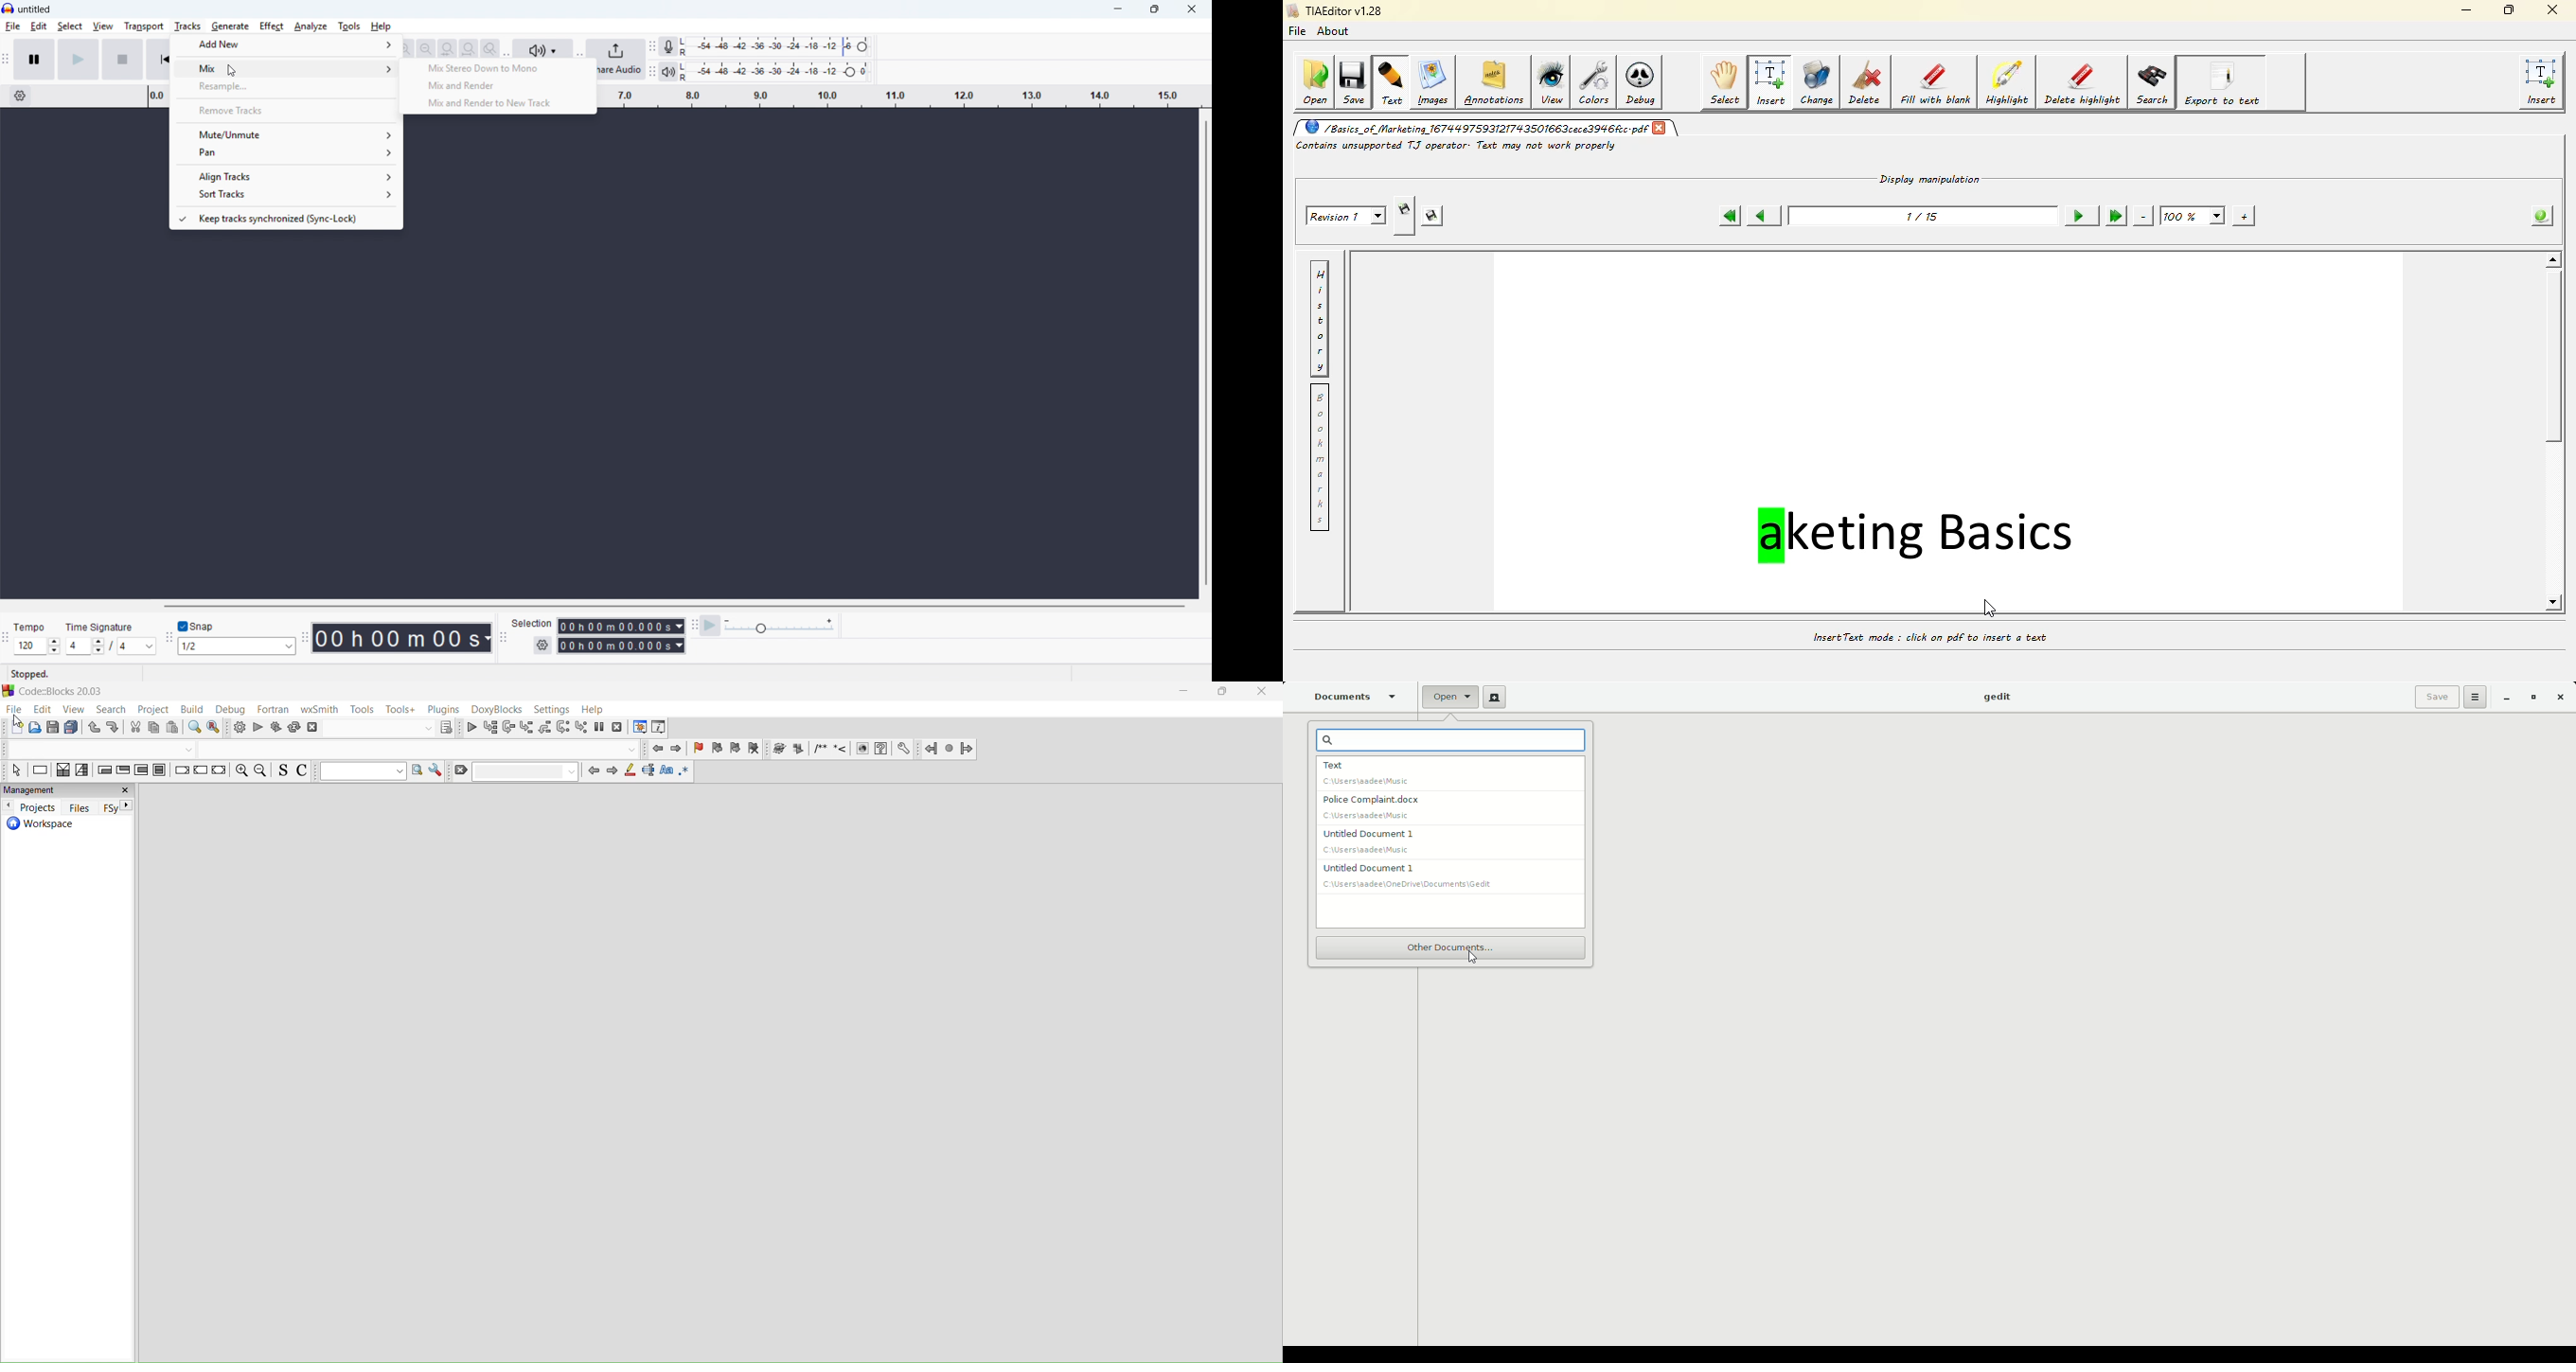 Image resolution: width=2576 pixels, height=1372 pixels. I want to click on Share audio , so click(620, 59).